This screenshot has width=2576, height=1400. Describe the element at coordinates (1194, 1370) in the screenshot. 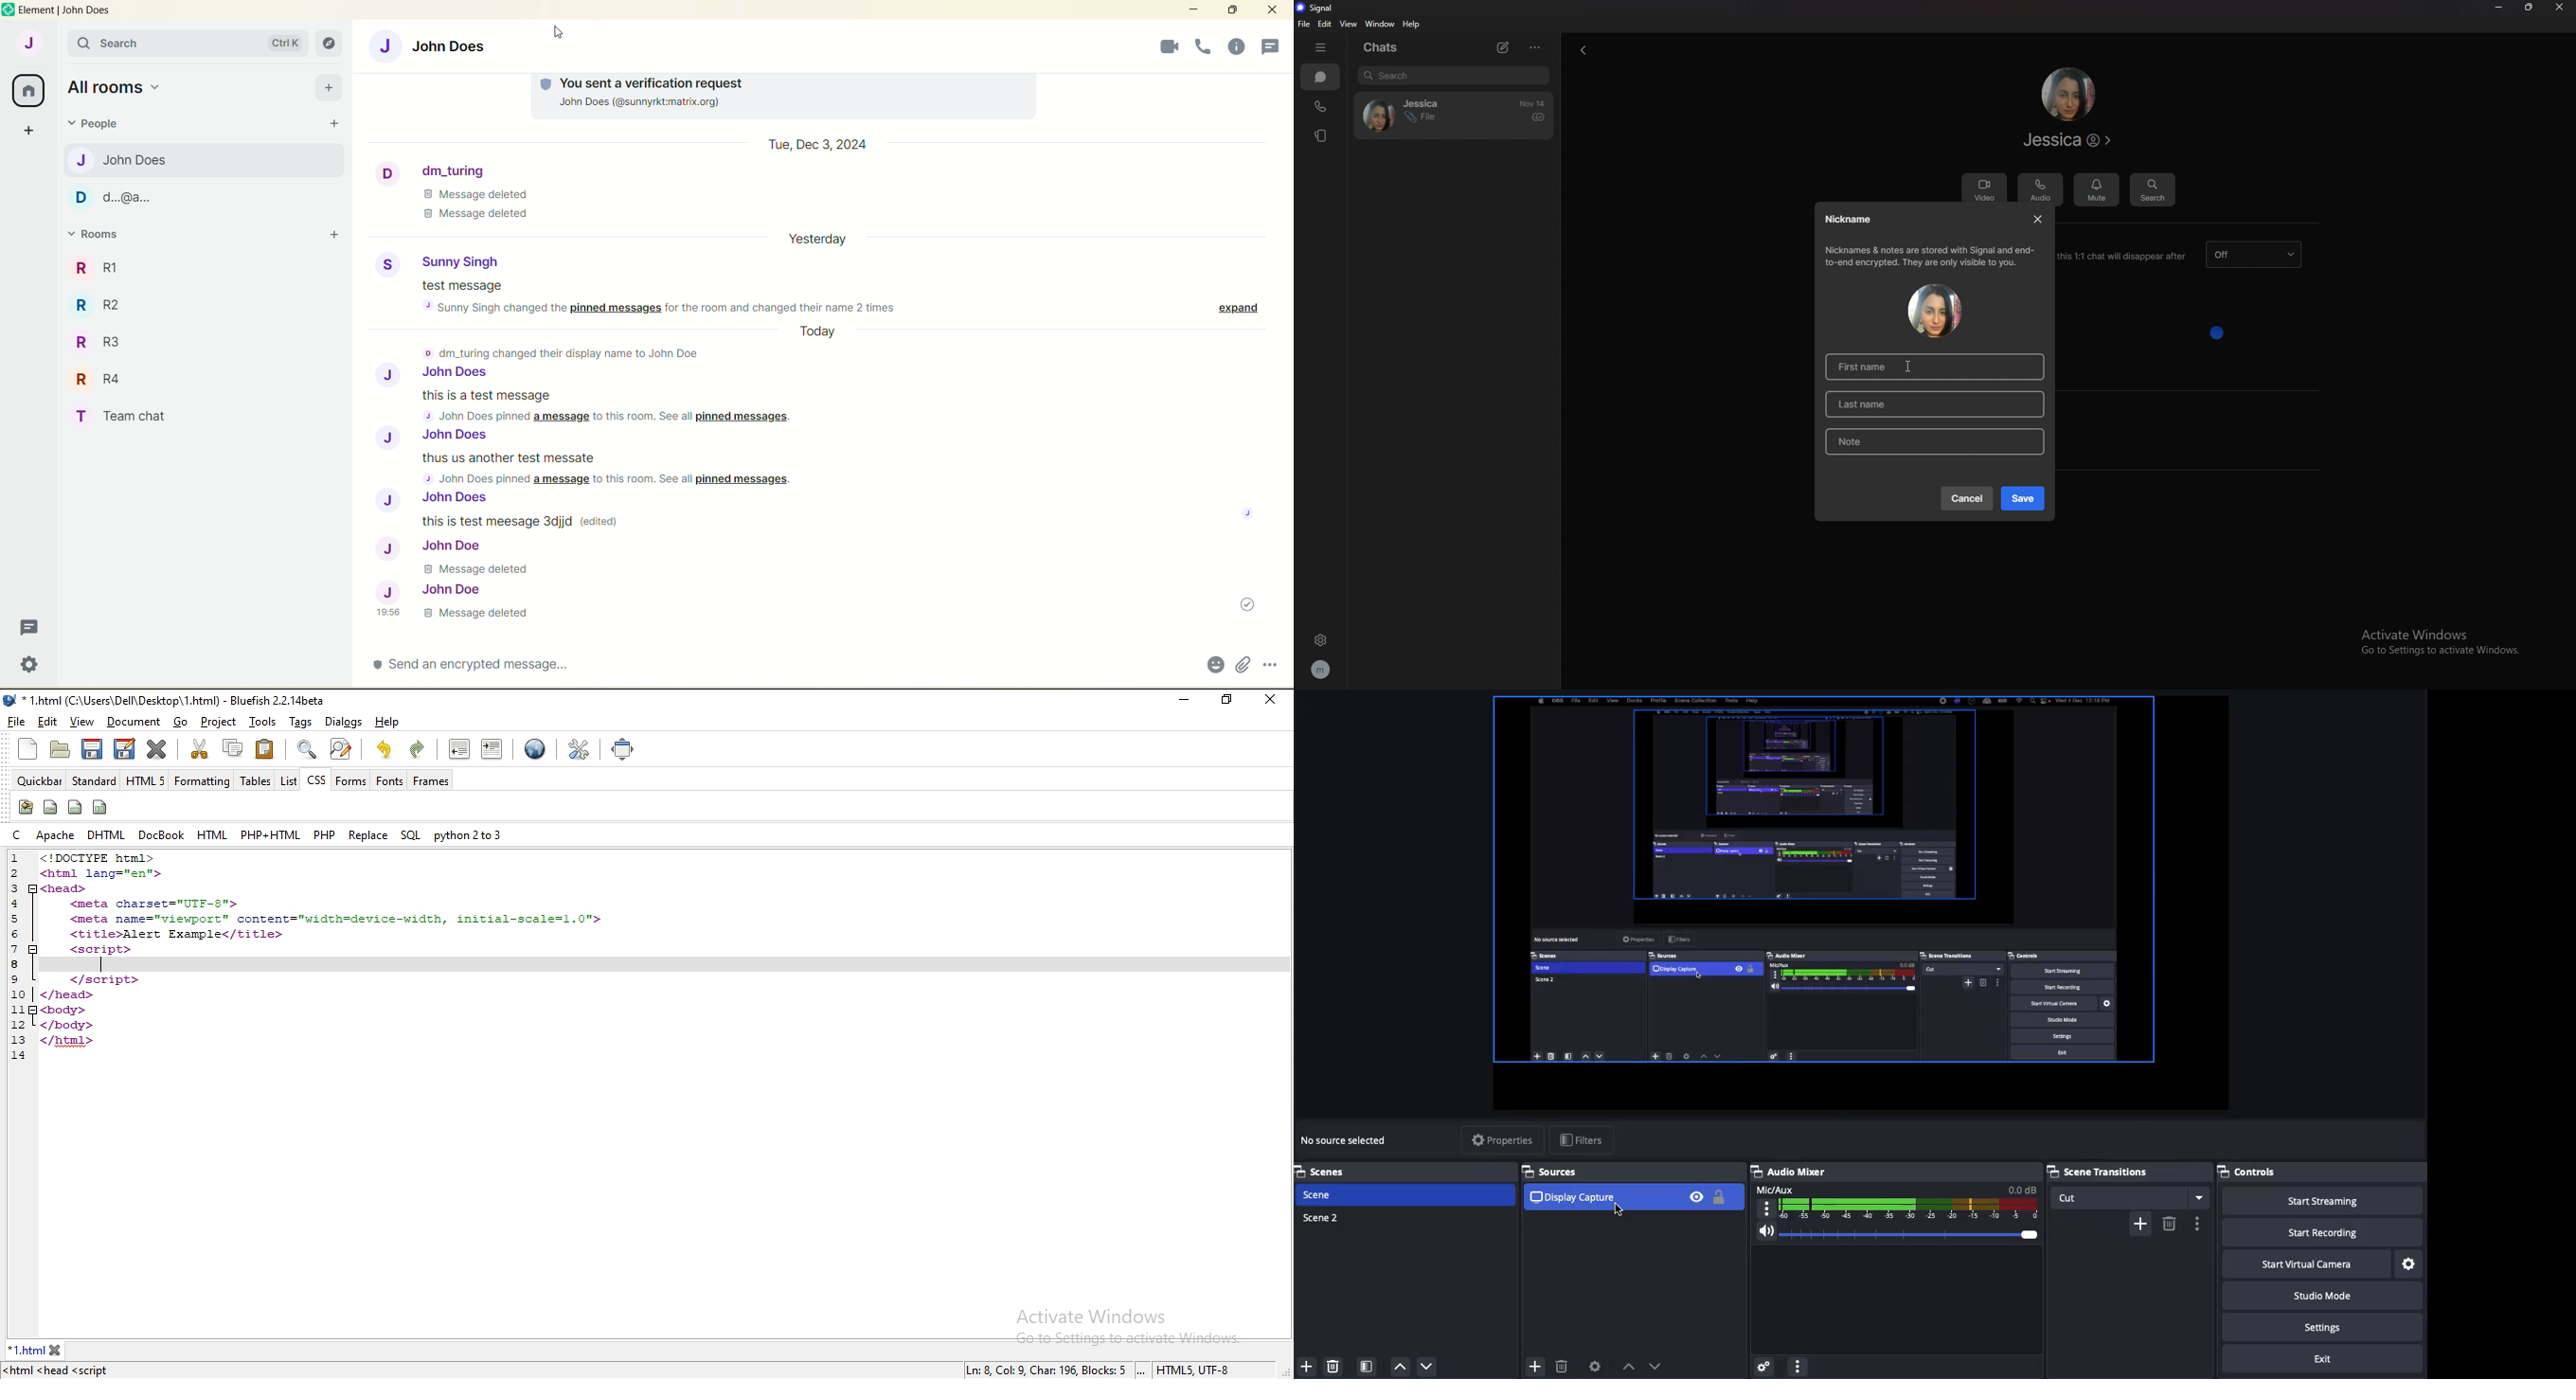

I see `HTMLS, UTF-8` at that location.